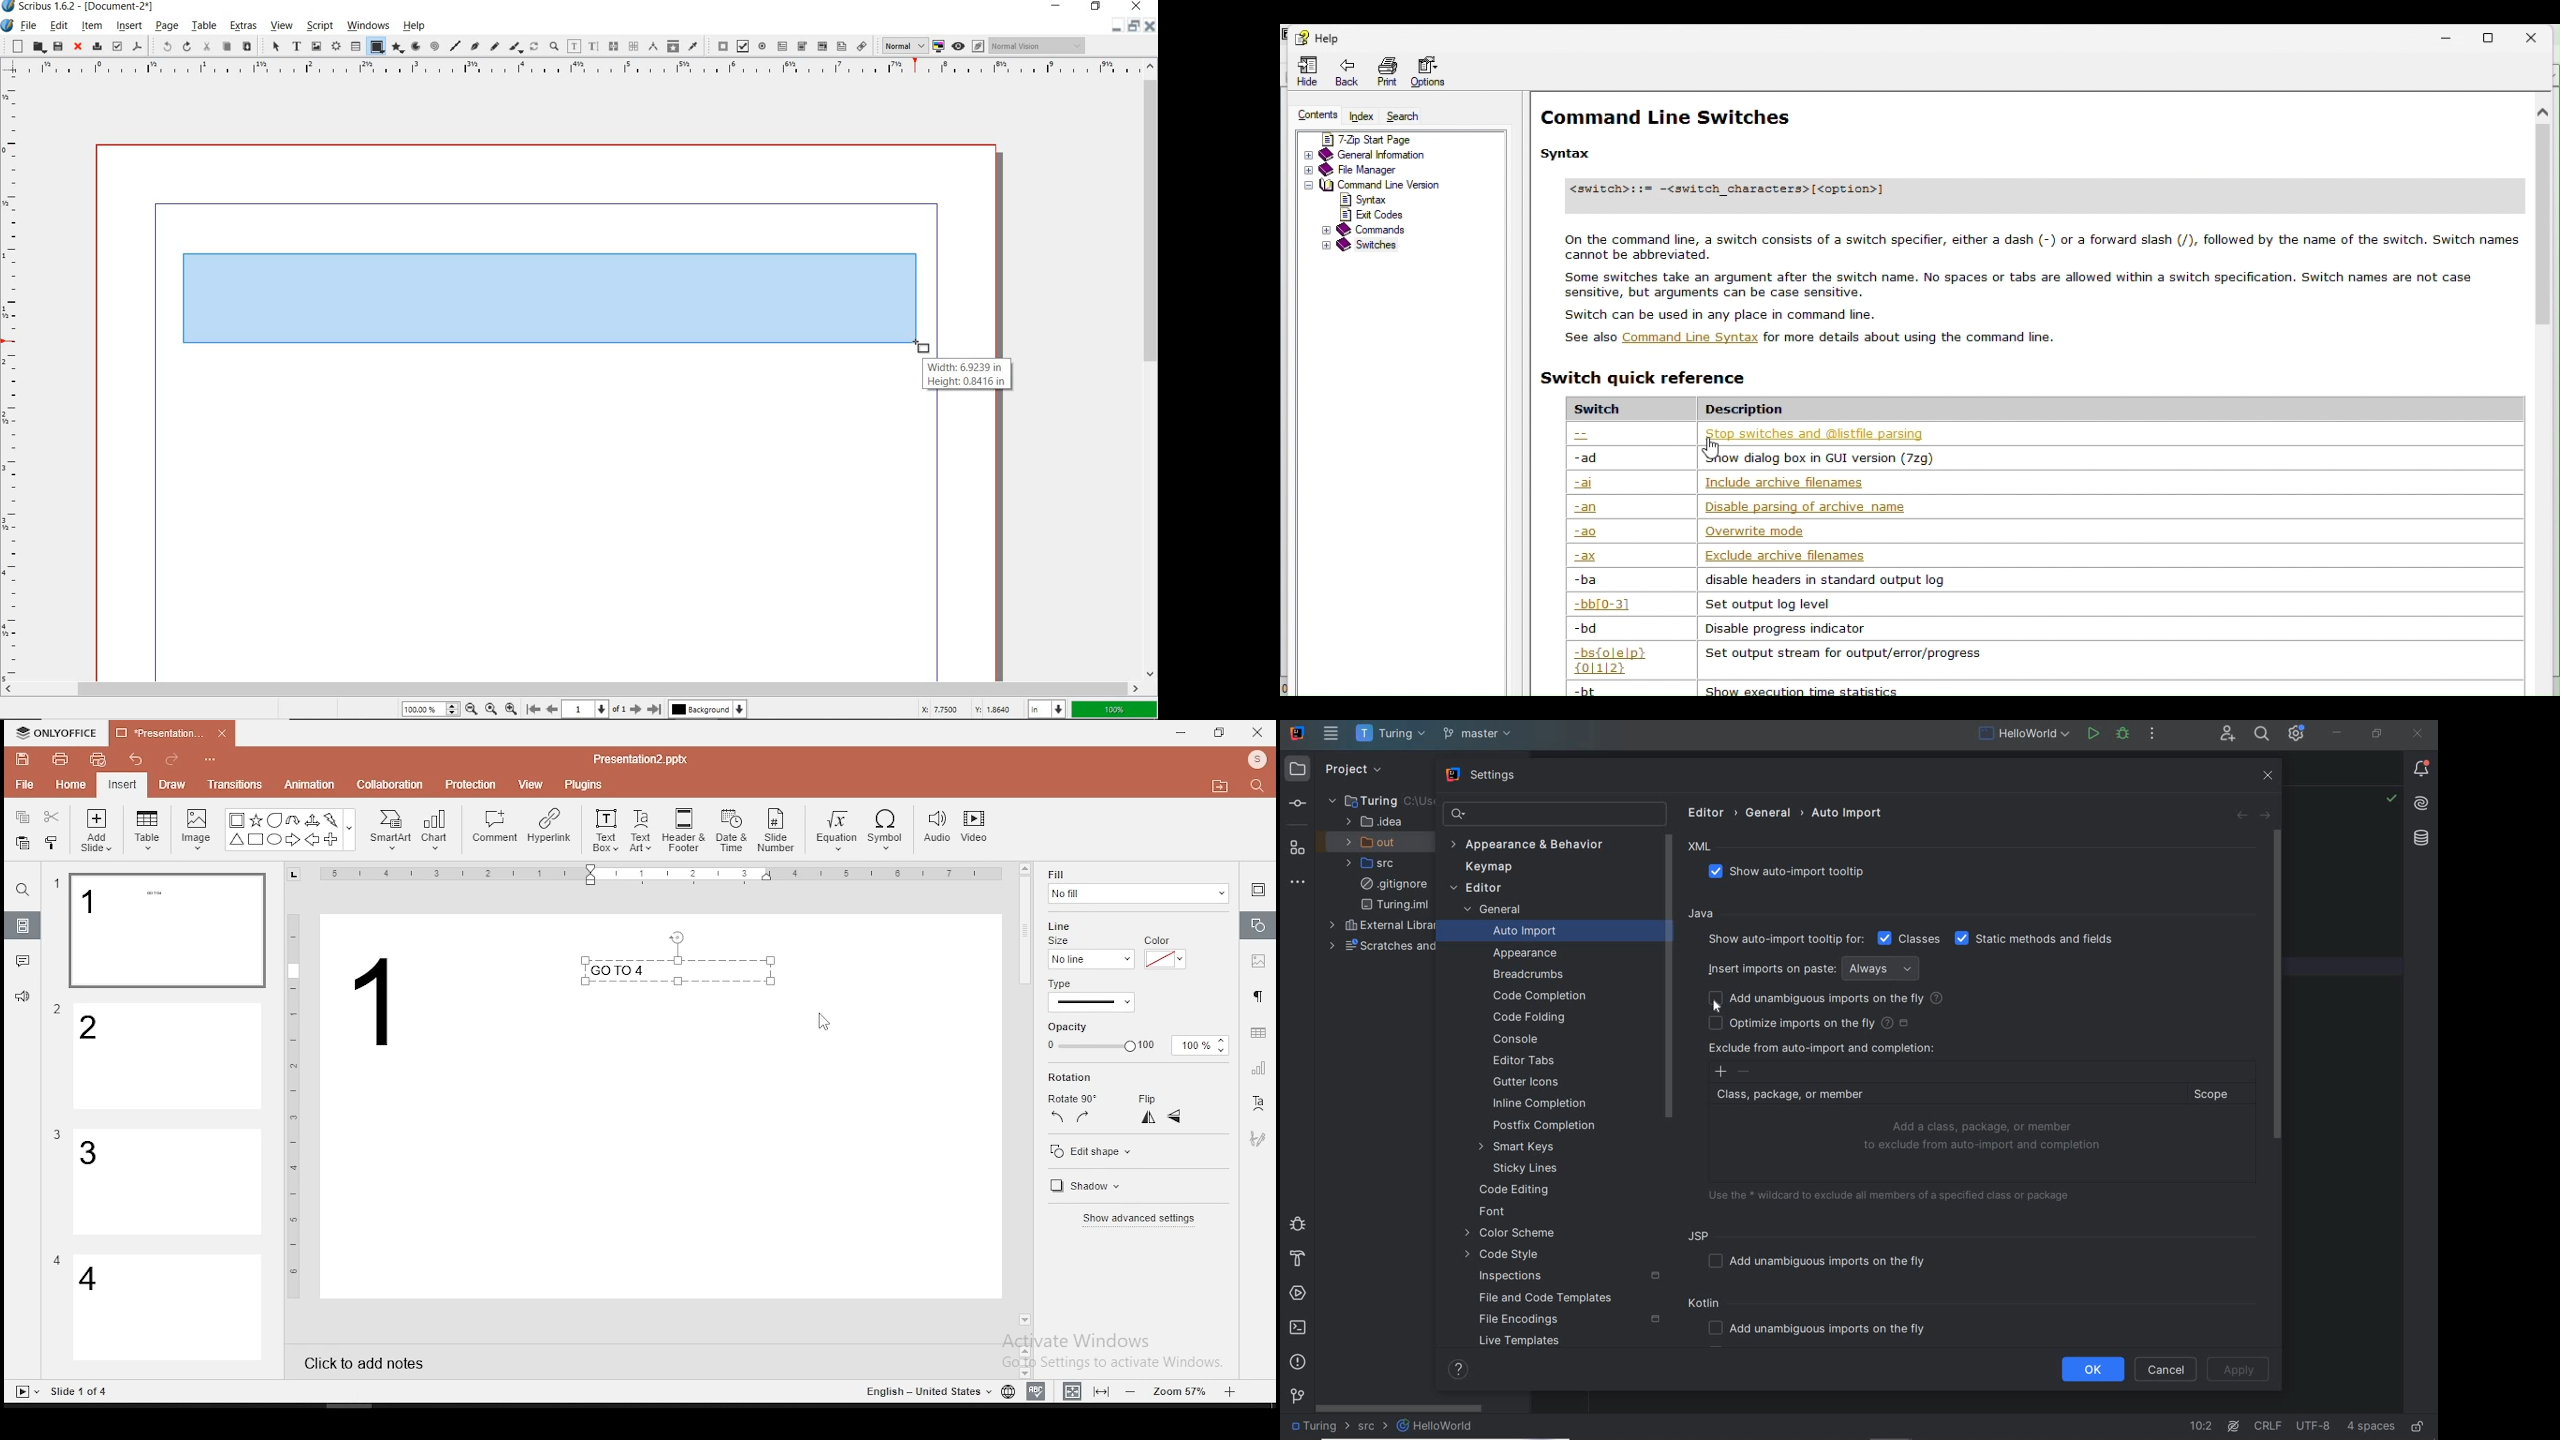 The height and width of the screenshot is (1456, 2576). Describe the element at coordinates (1689, 338) in the screenshot. I see `` at that location.